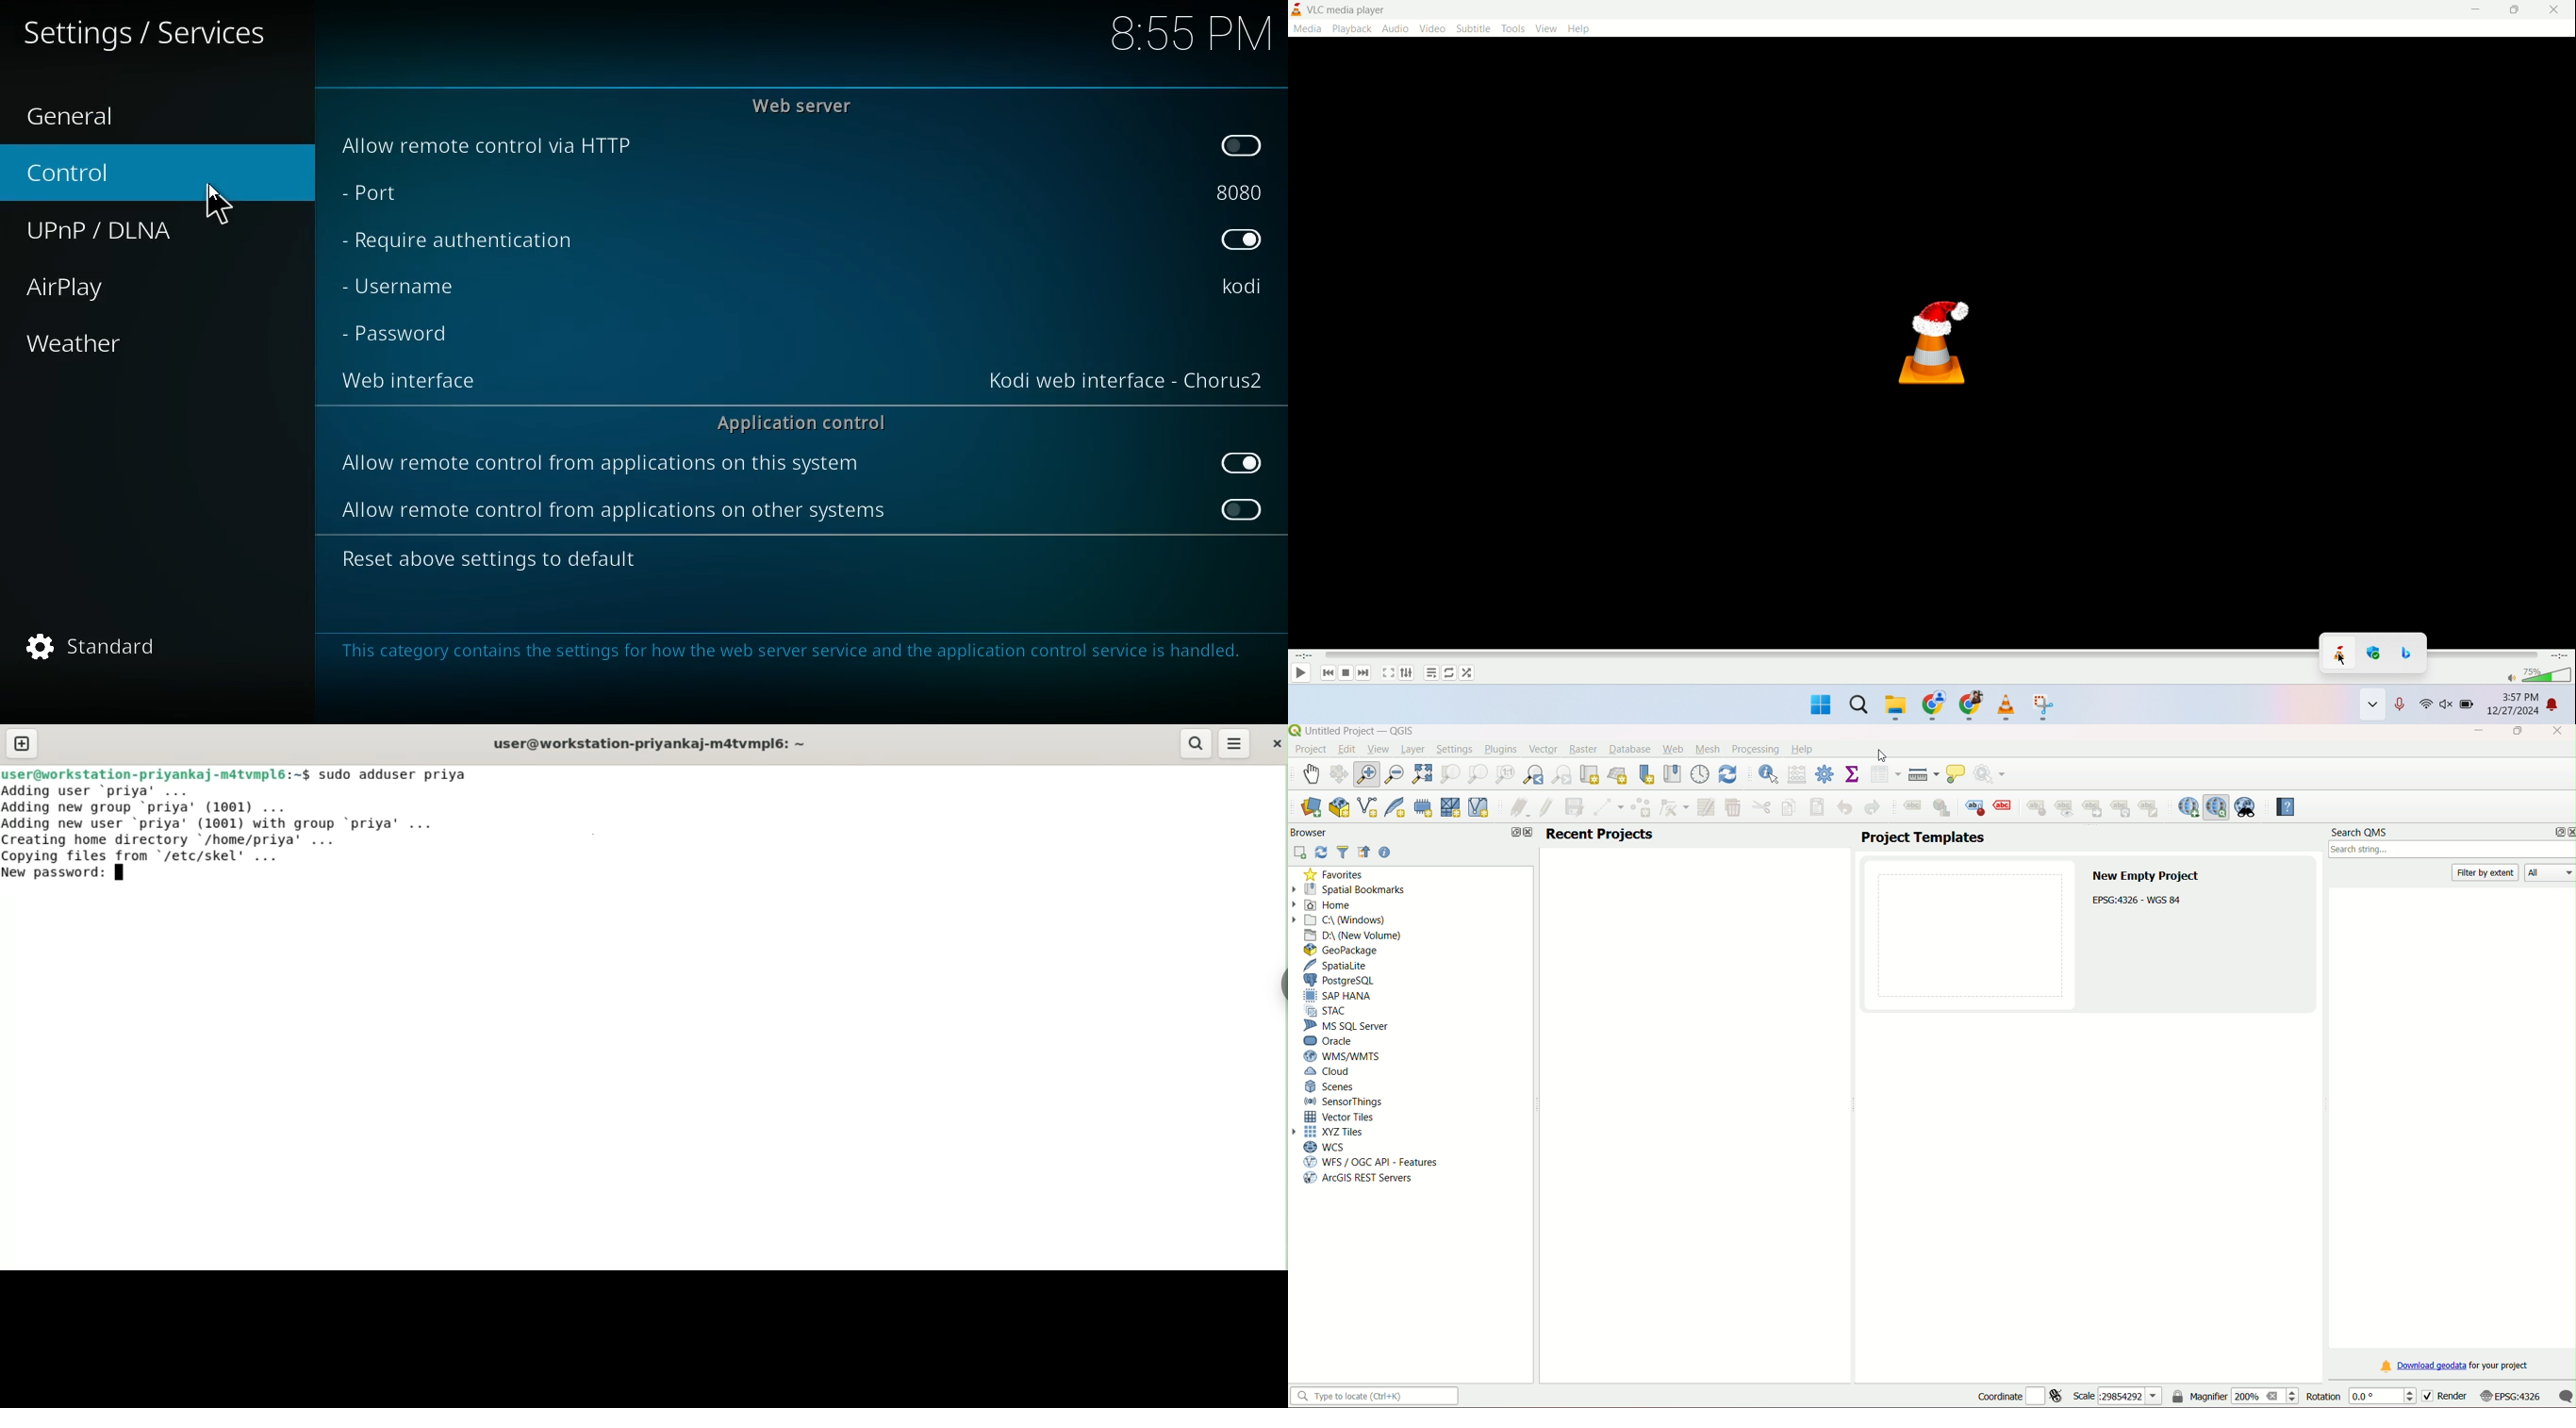  Describe the element at coordinates (118, 231) in the screenshot. I see `UPnP / DLNA` at that location.